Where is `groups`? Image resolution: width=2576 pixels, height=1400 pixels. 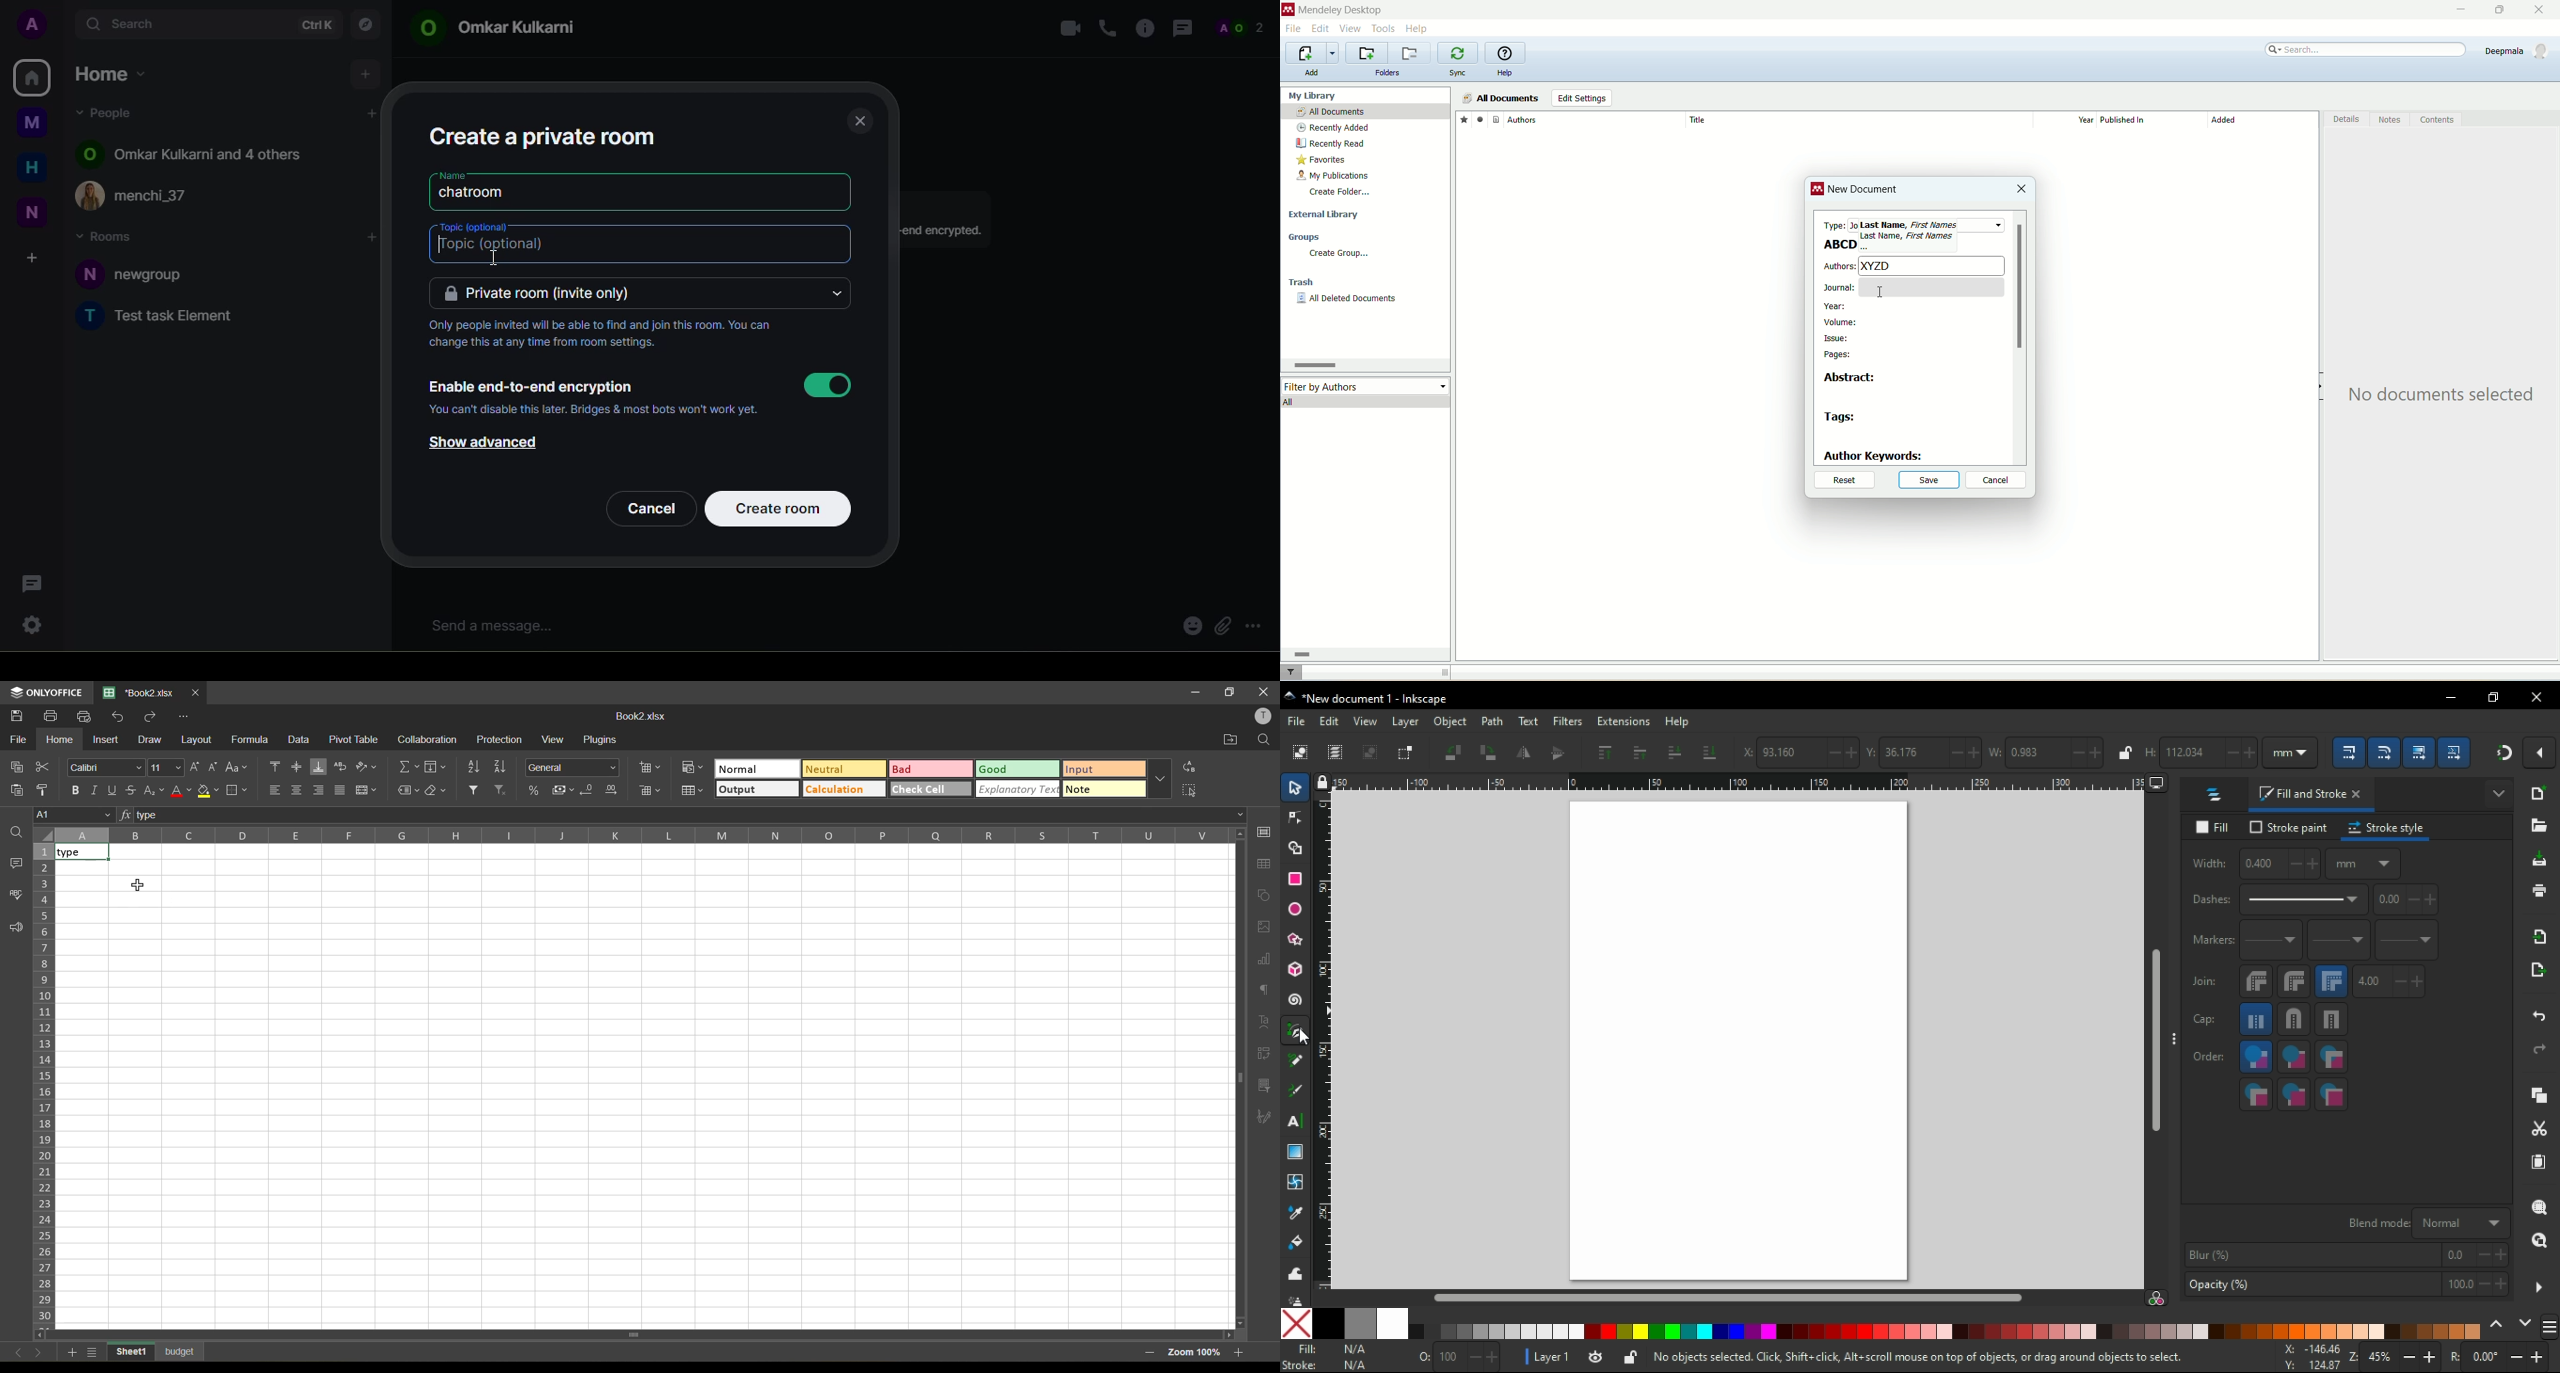 groups is located at coordinates (1305, 238).